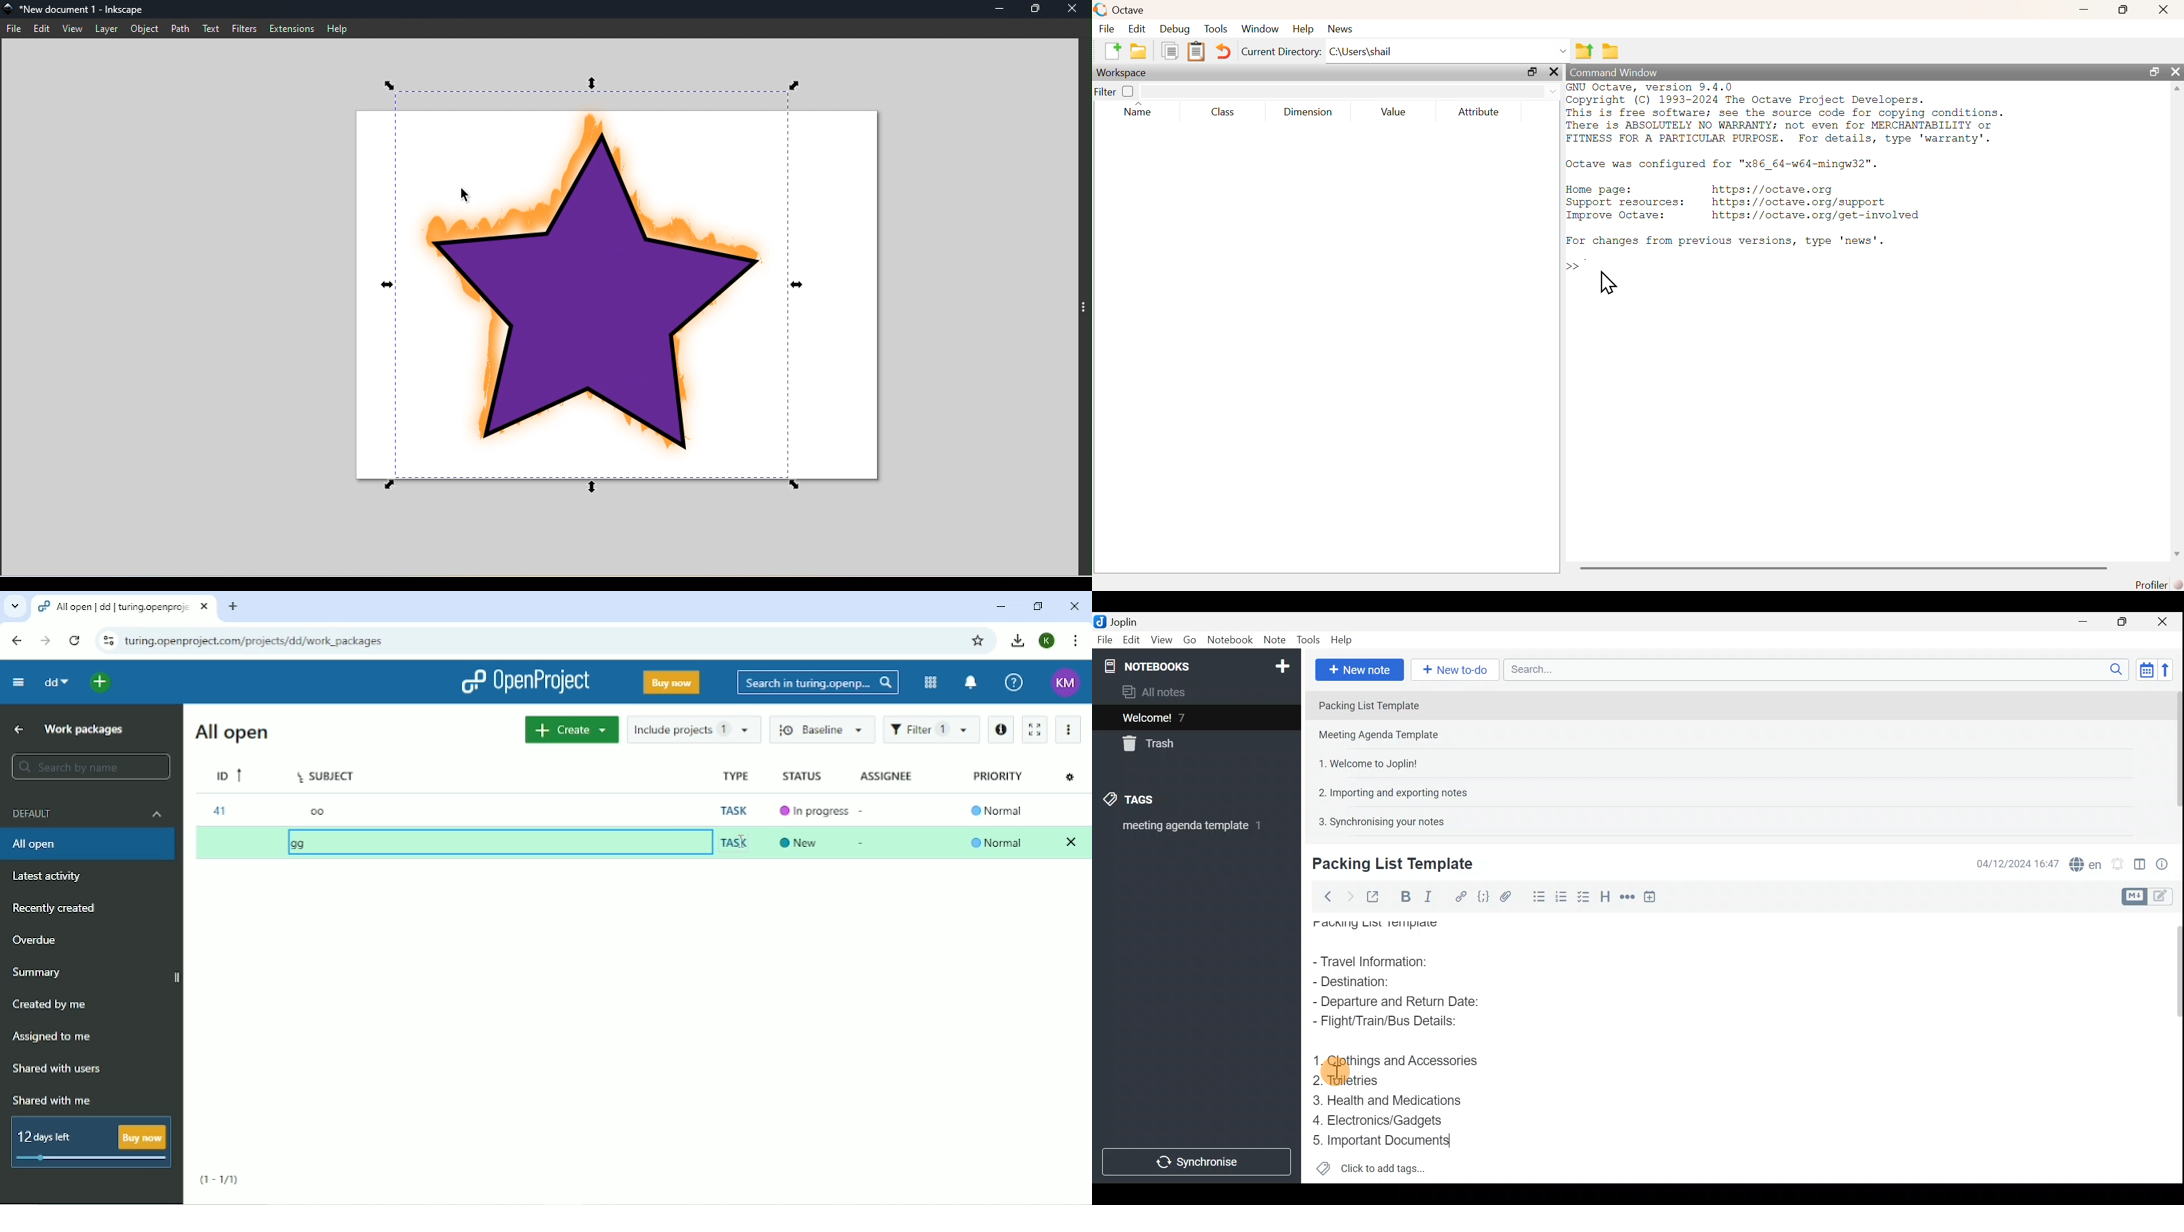 The image size is (2184, 1232). I want to click on Search tabs, so click(14, 606).